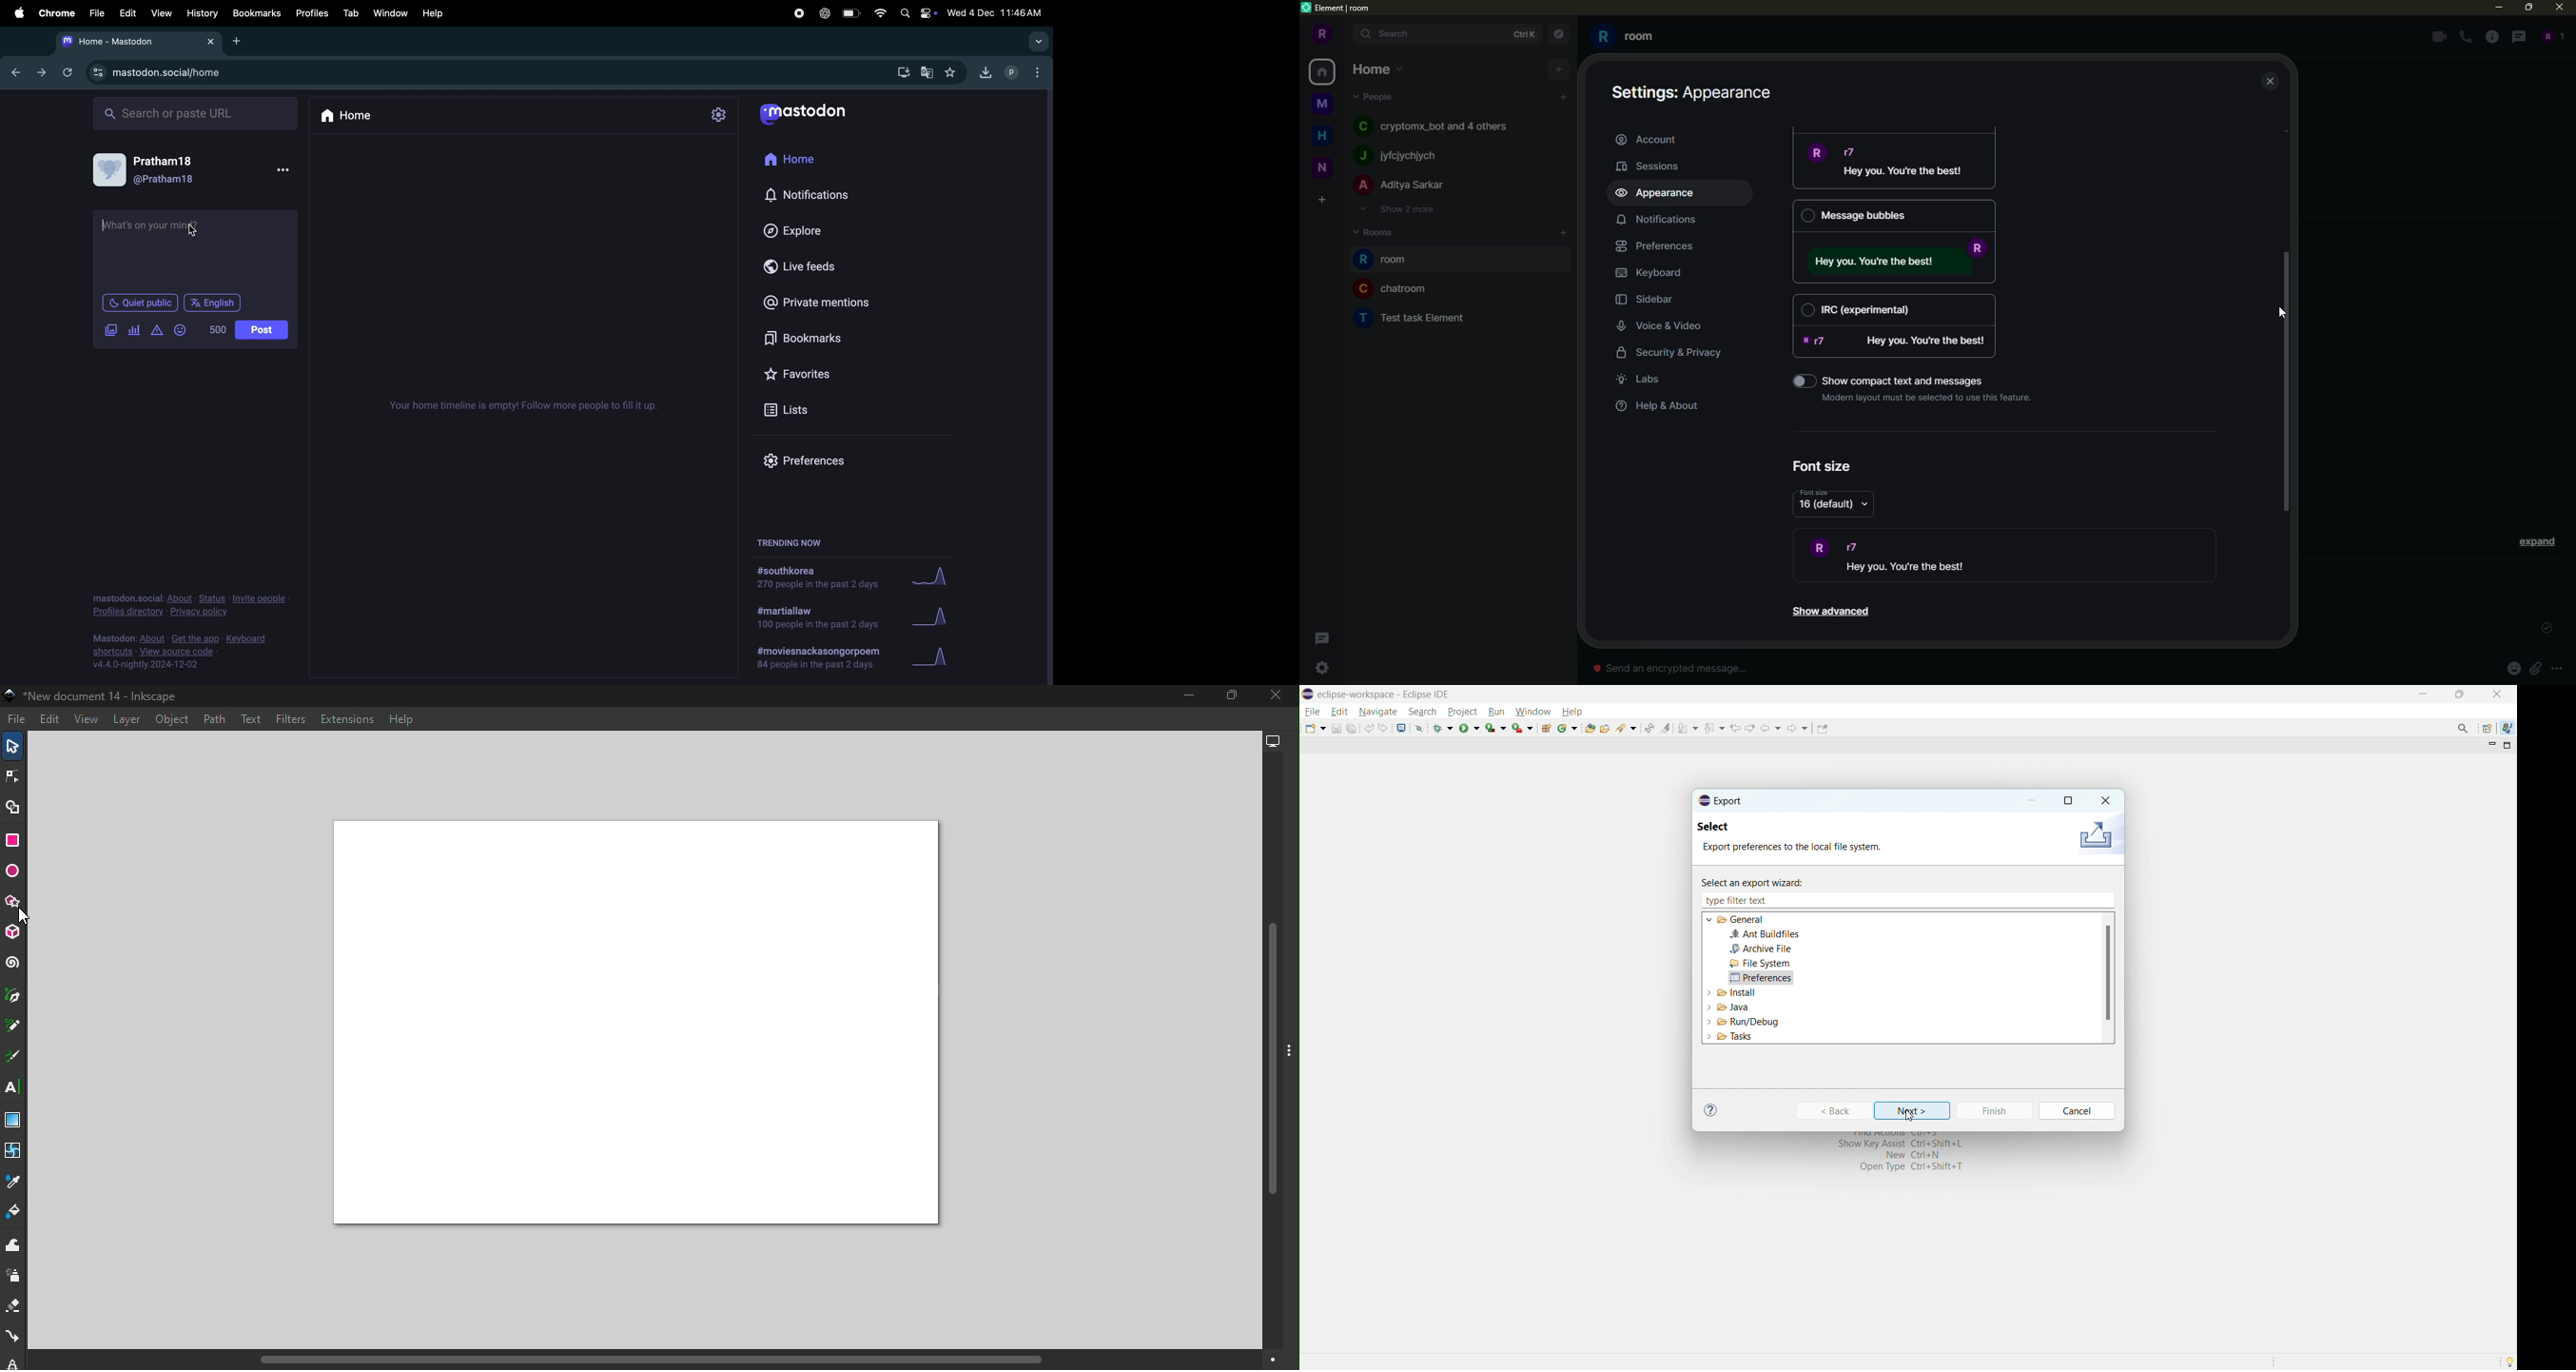  I want to click on home, so click(1325, 71).